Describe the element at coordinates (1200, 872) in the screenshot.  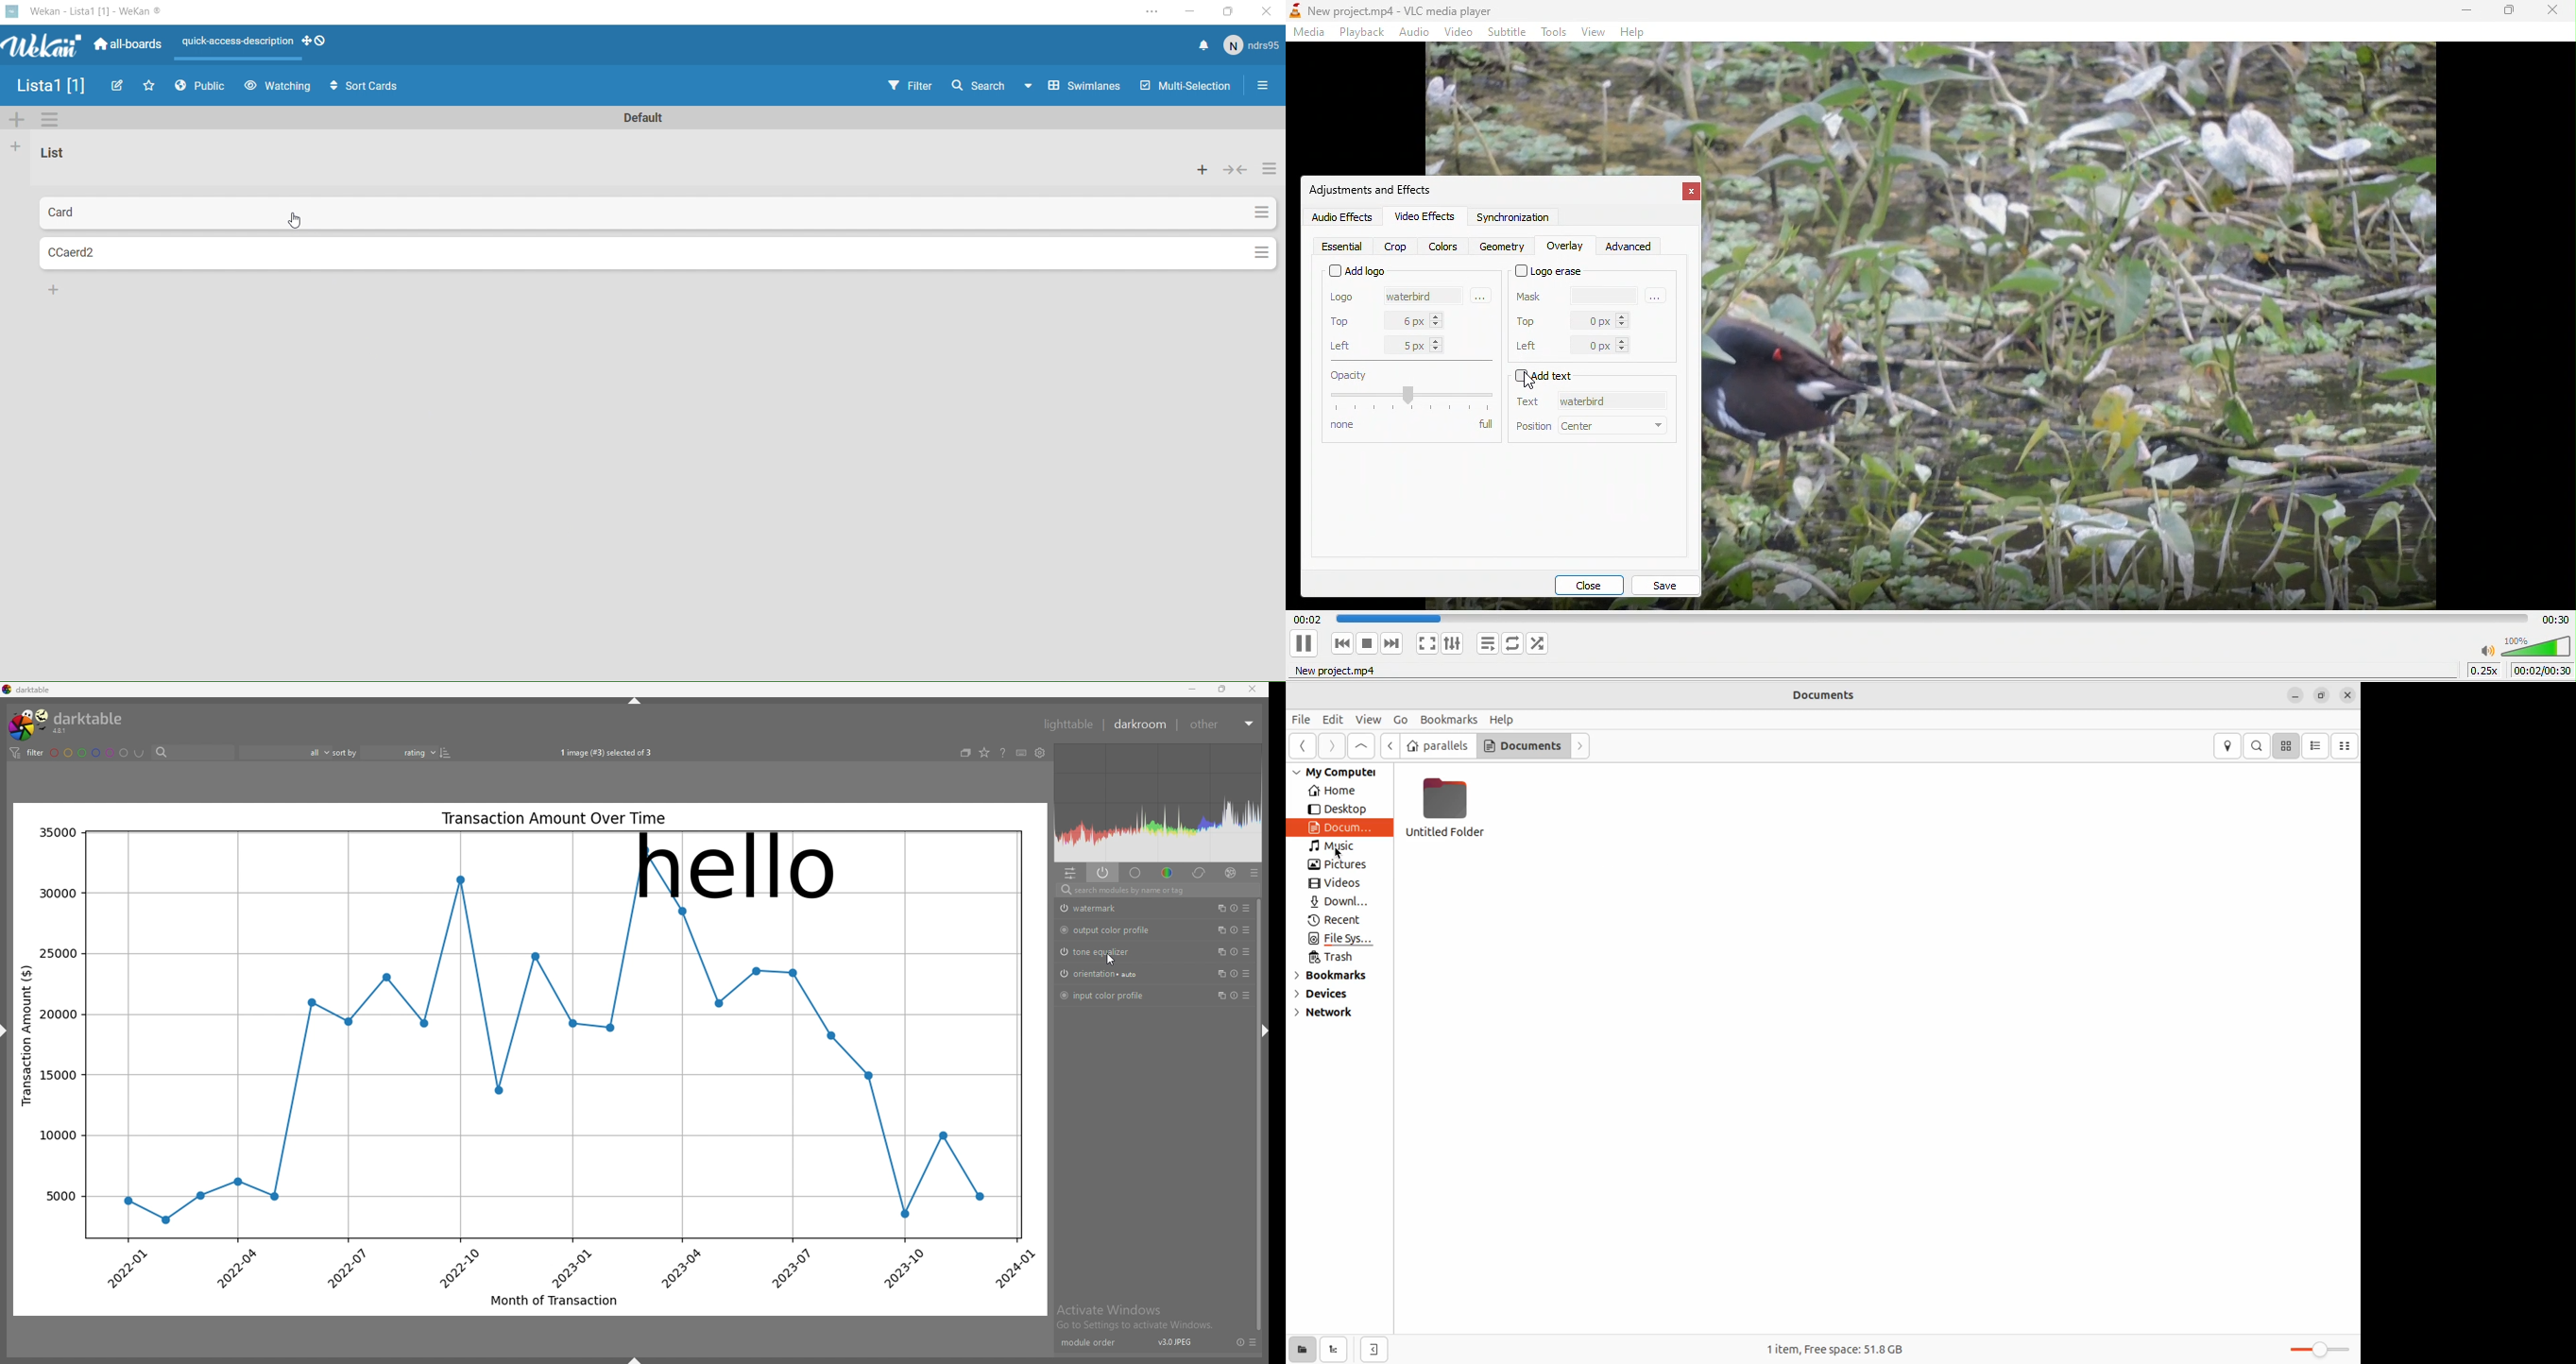
I see `correct` at that location.